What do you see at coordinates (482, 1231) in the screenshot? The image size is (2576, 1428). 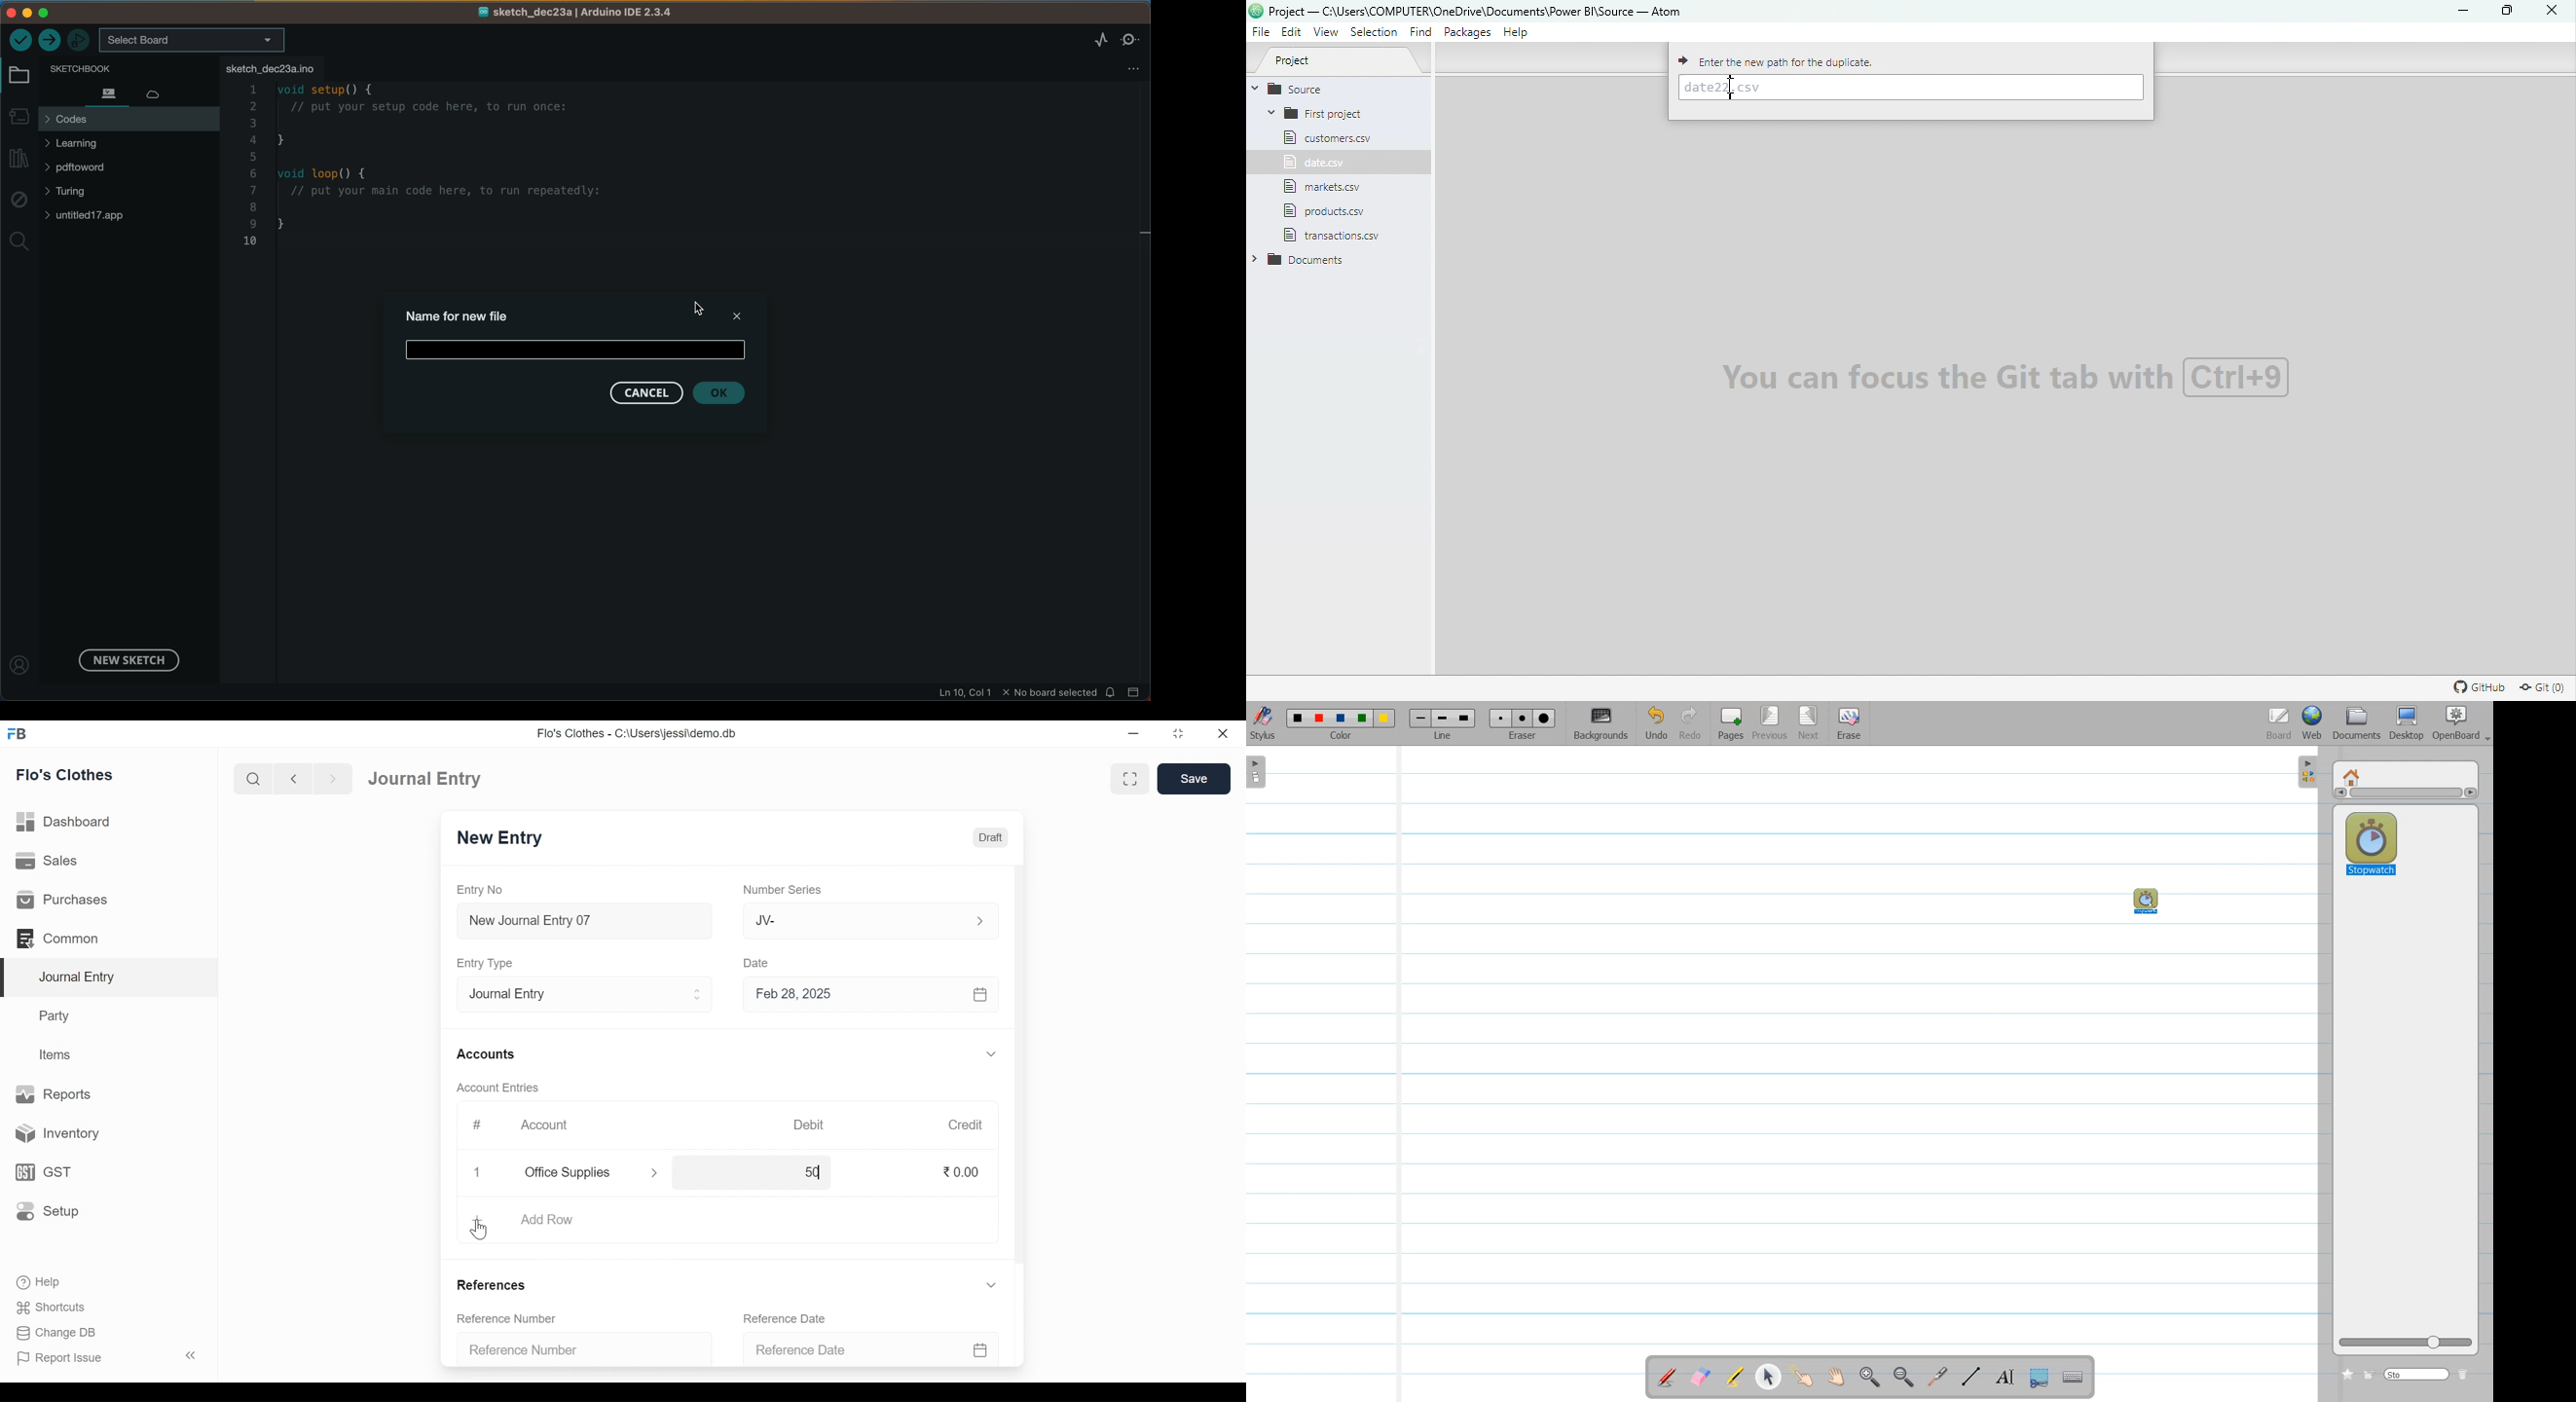 I see `cursor` at bounding box center [482, 1231].